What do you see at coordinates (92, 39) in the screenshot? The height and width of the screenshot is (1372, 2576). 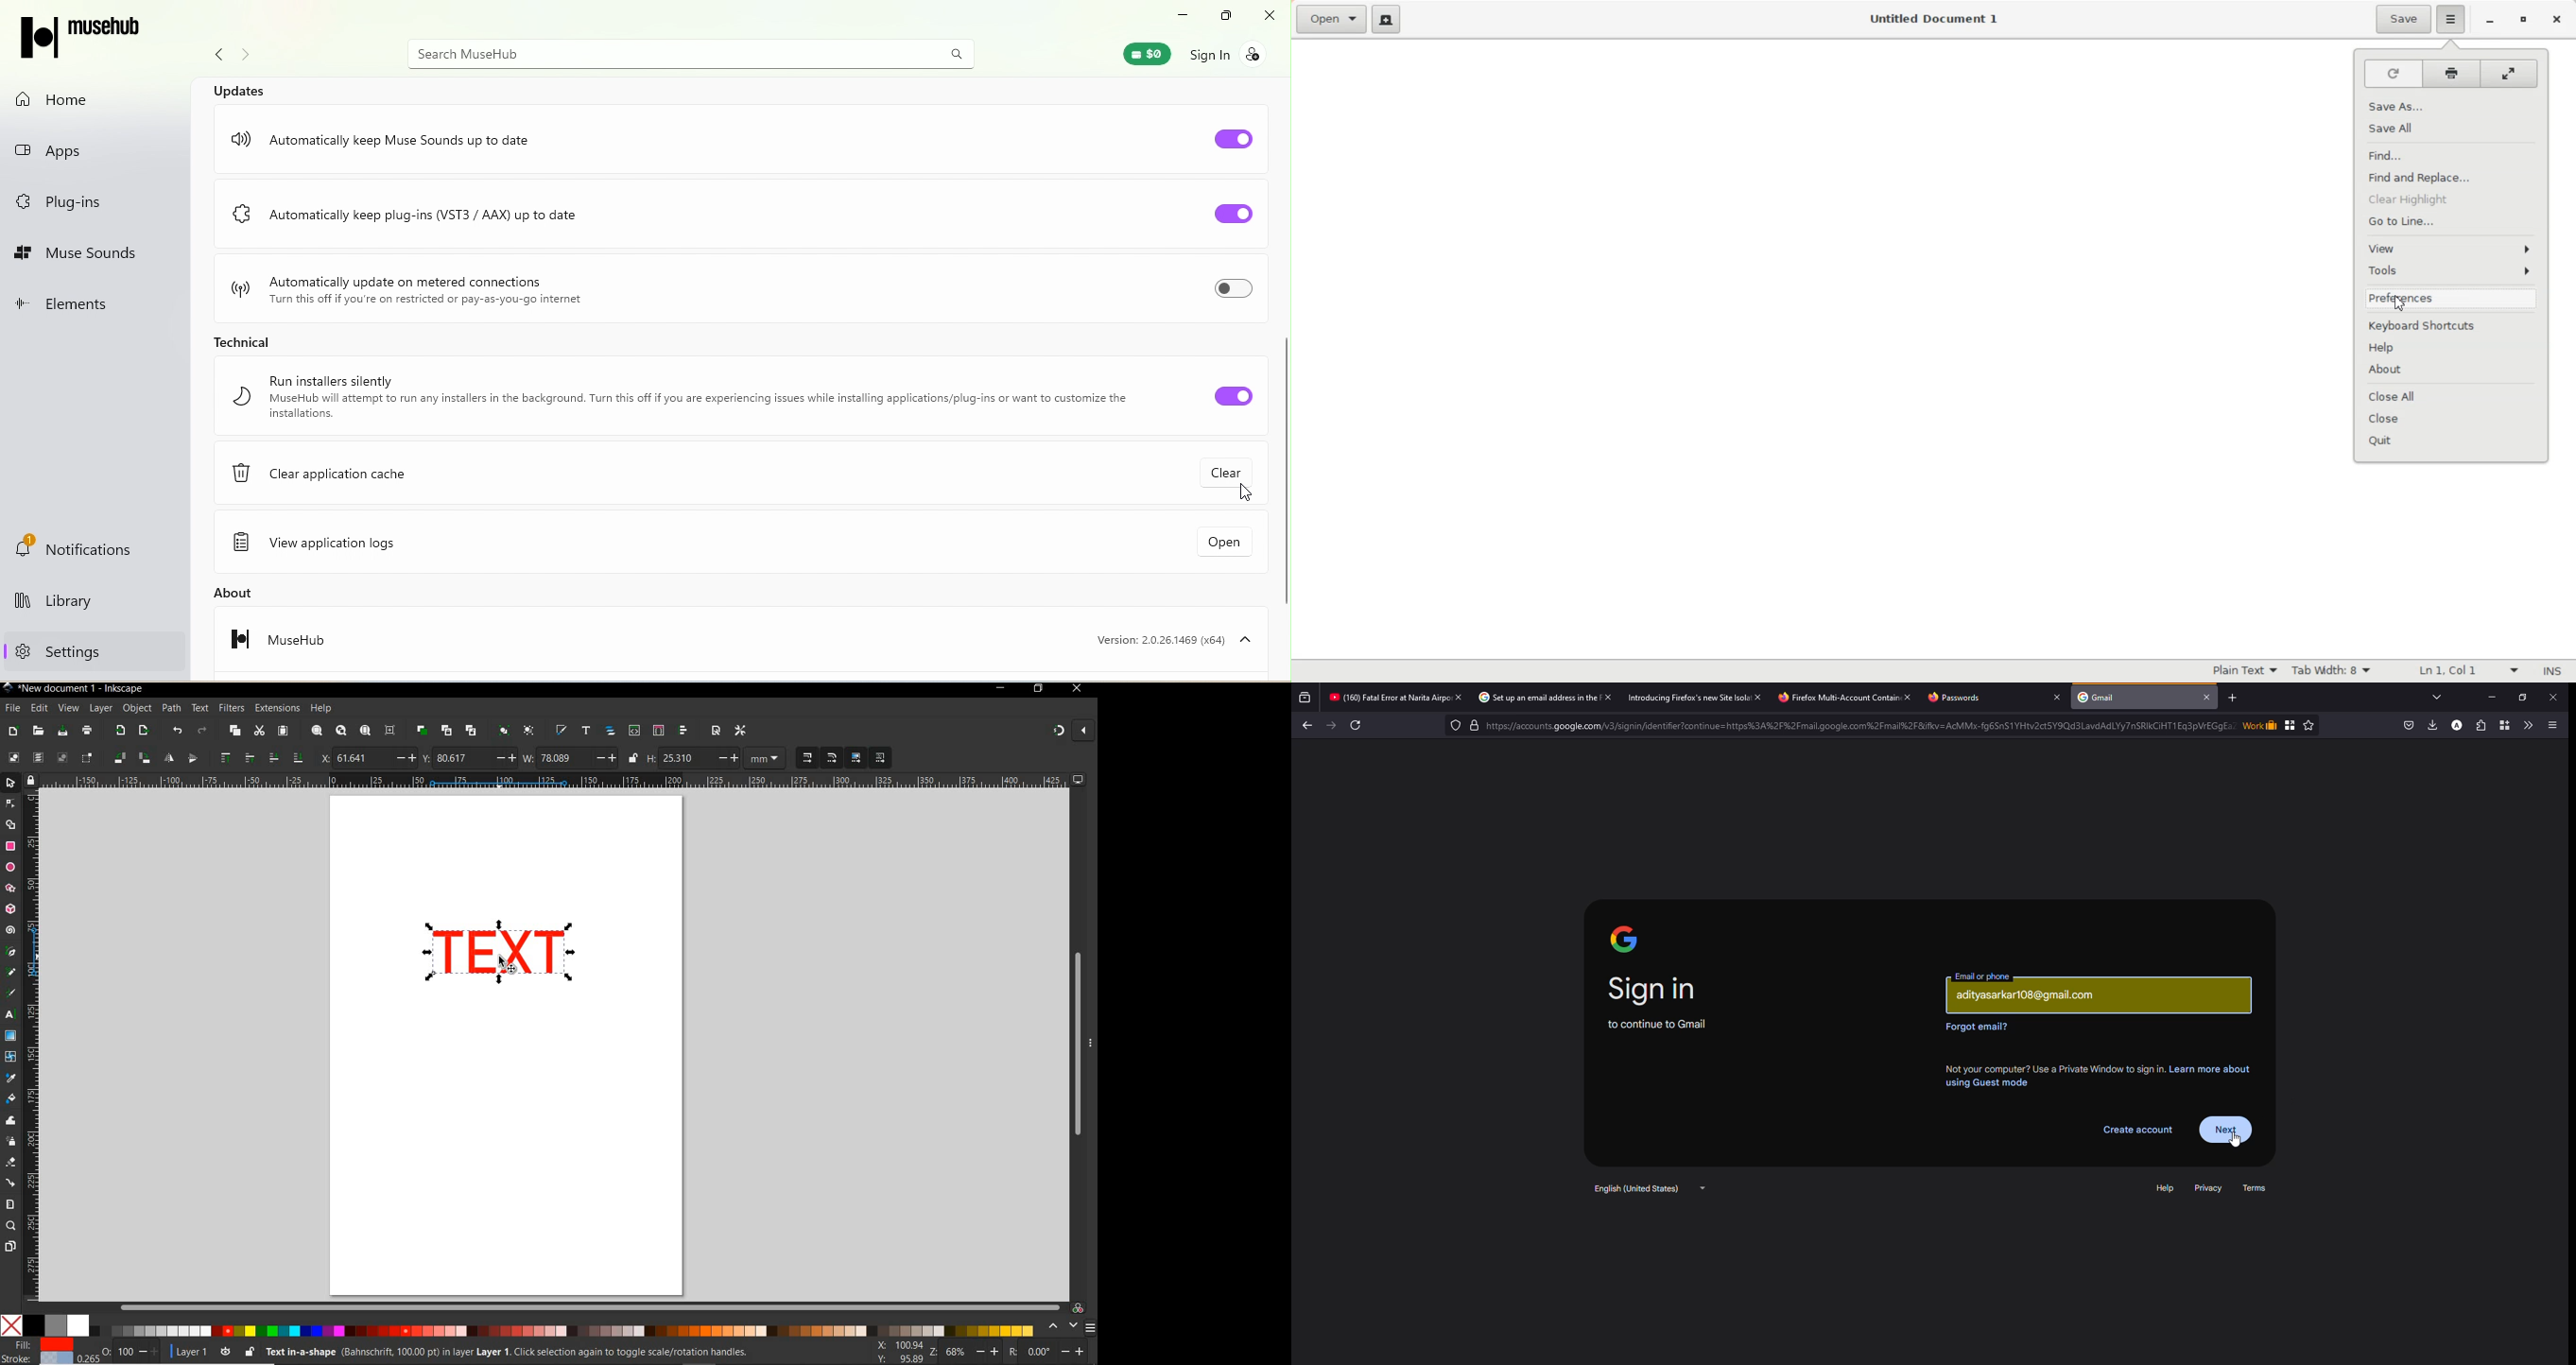 I see `Musehub` at bounding box center [92, 39].